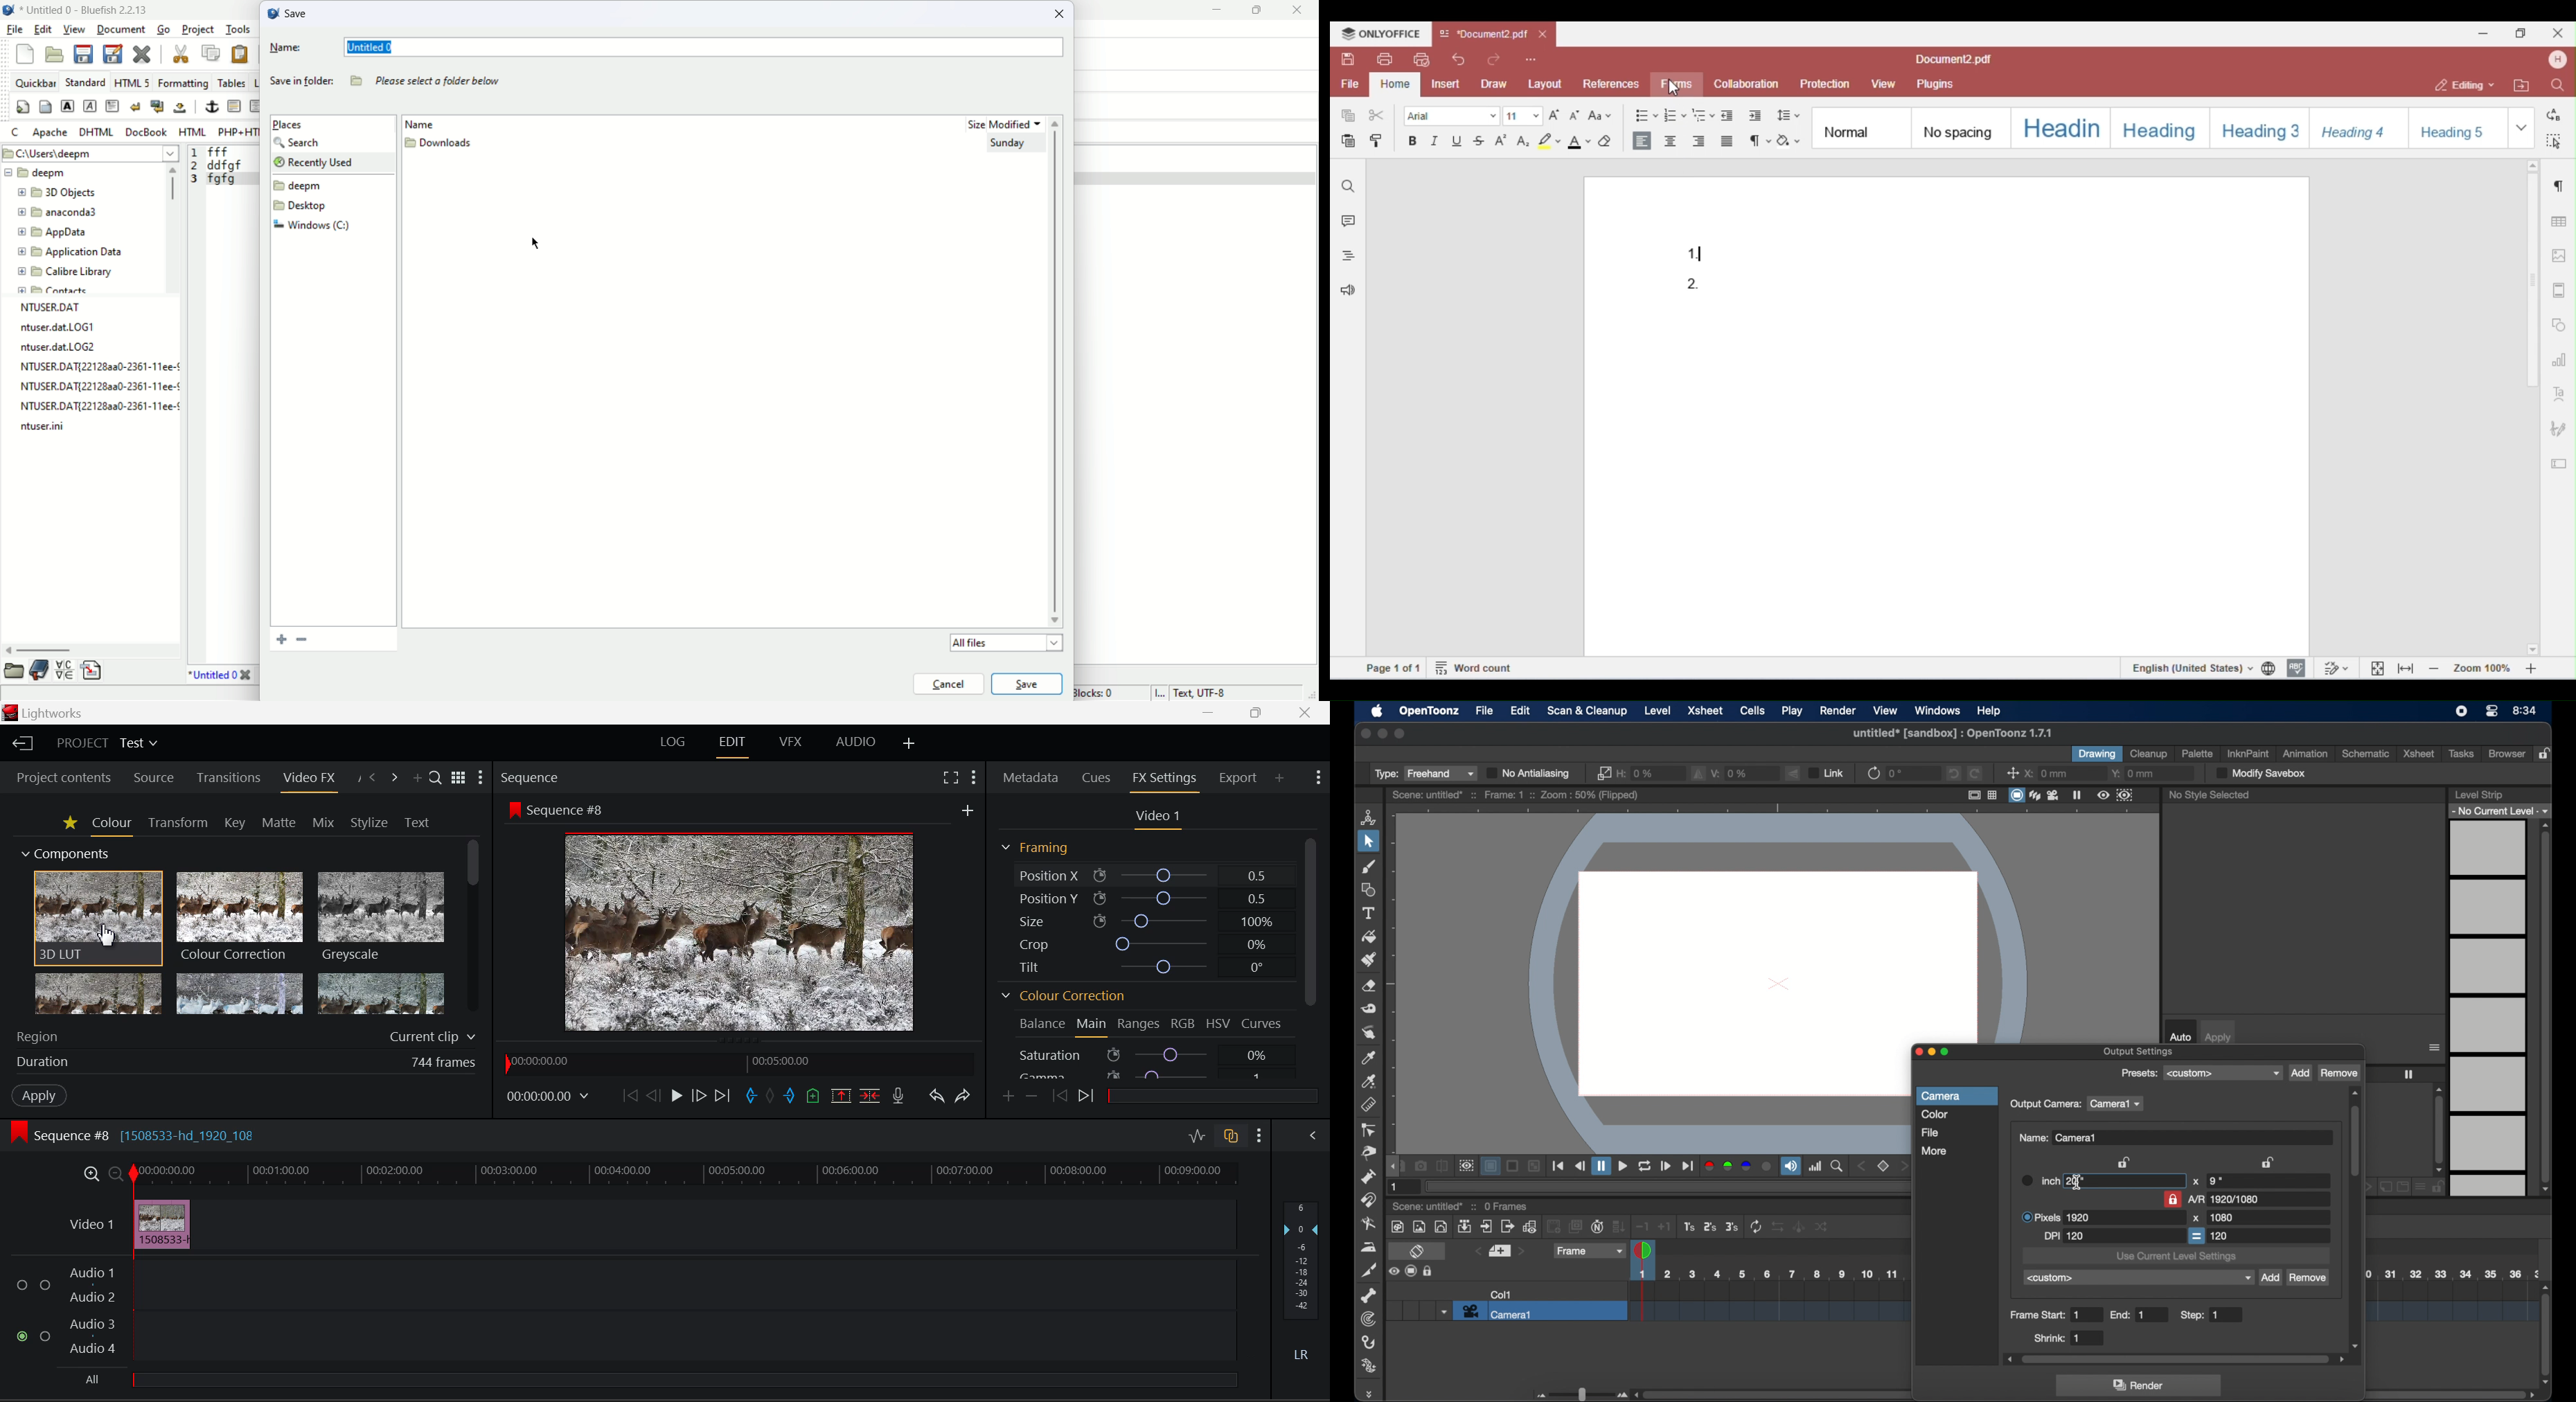 The width and height of the screenshot is (2576, 1428). Describe the element at coordinates (1419, 1252) in the screenshot. I see `toggle xsheet` at that location.